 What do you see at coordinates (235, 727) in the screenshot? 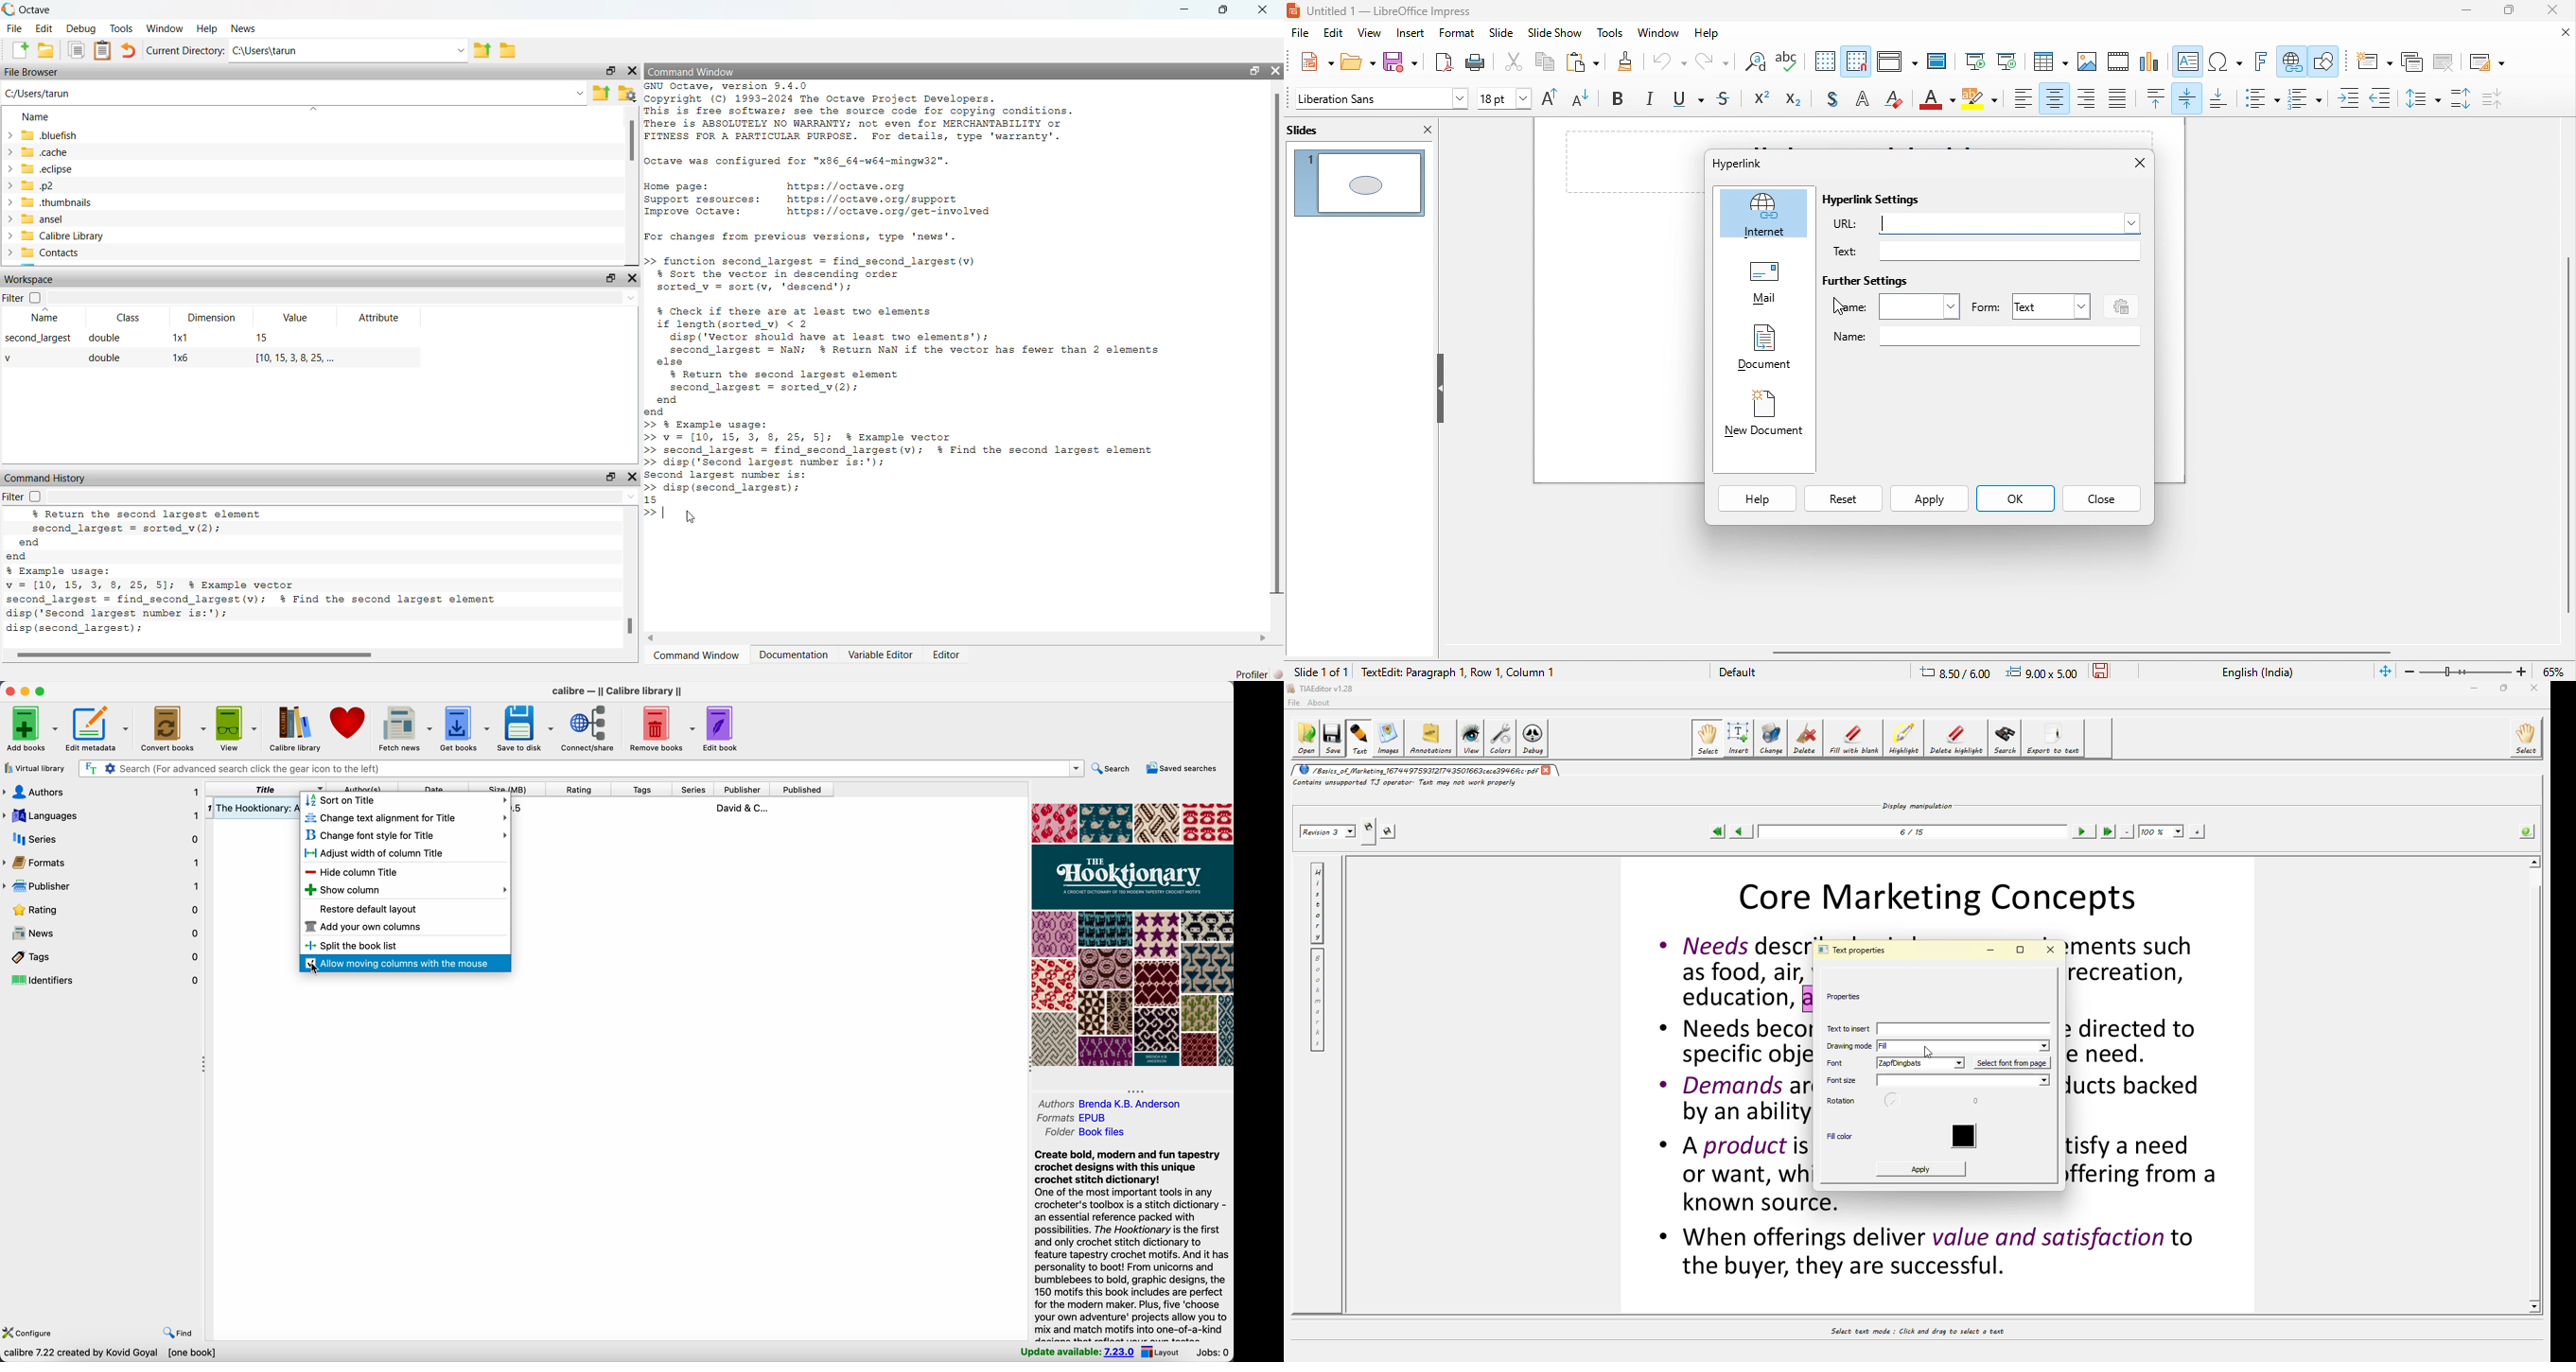
I see `view` at bounding box center [235, 727].